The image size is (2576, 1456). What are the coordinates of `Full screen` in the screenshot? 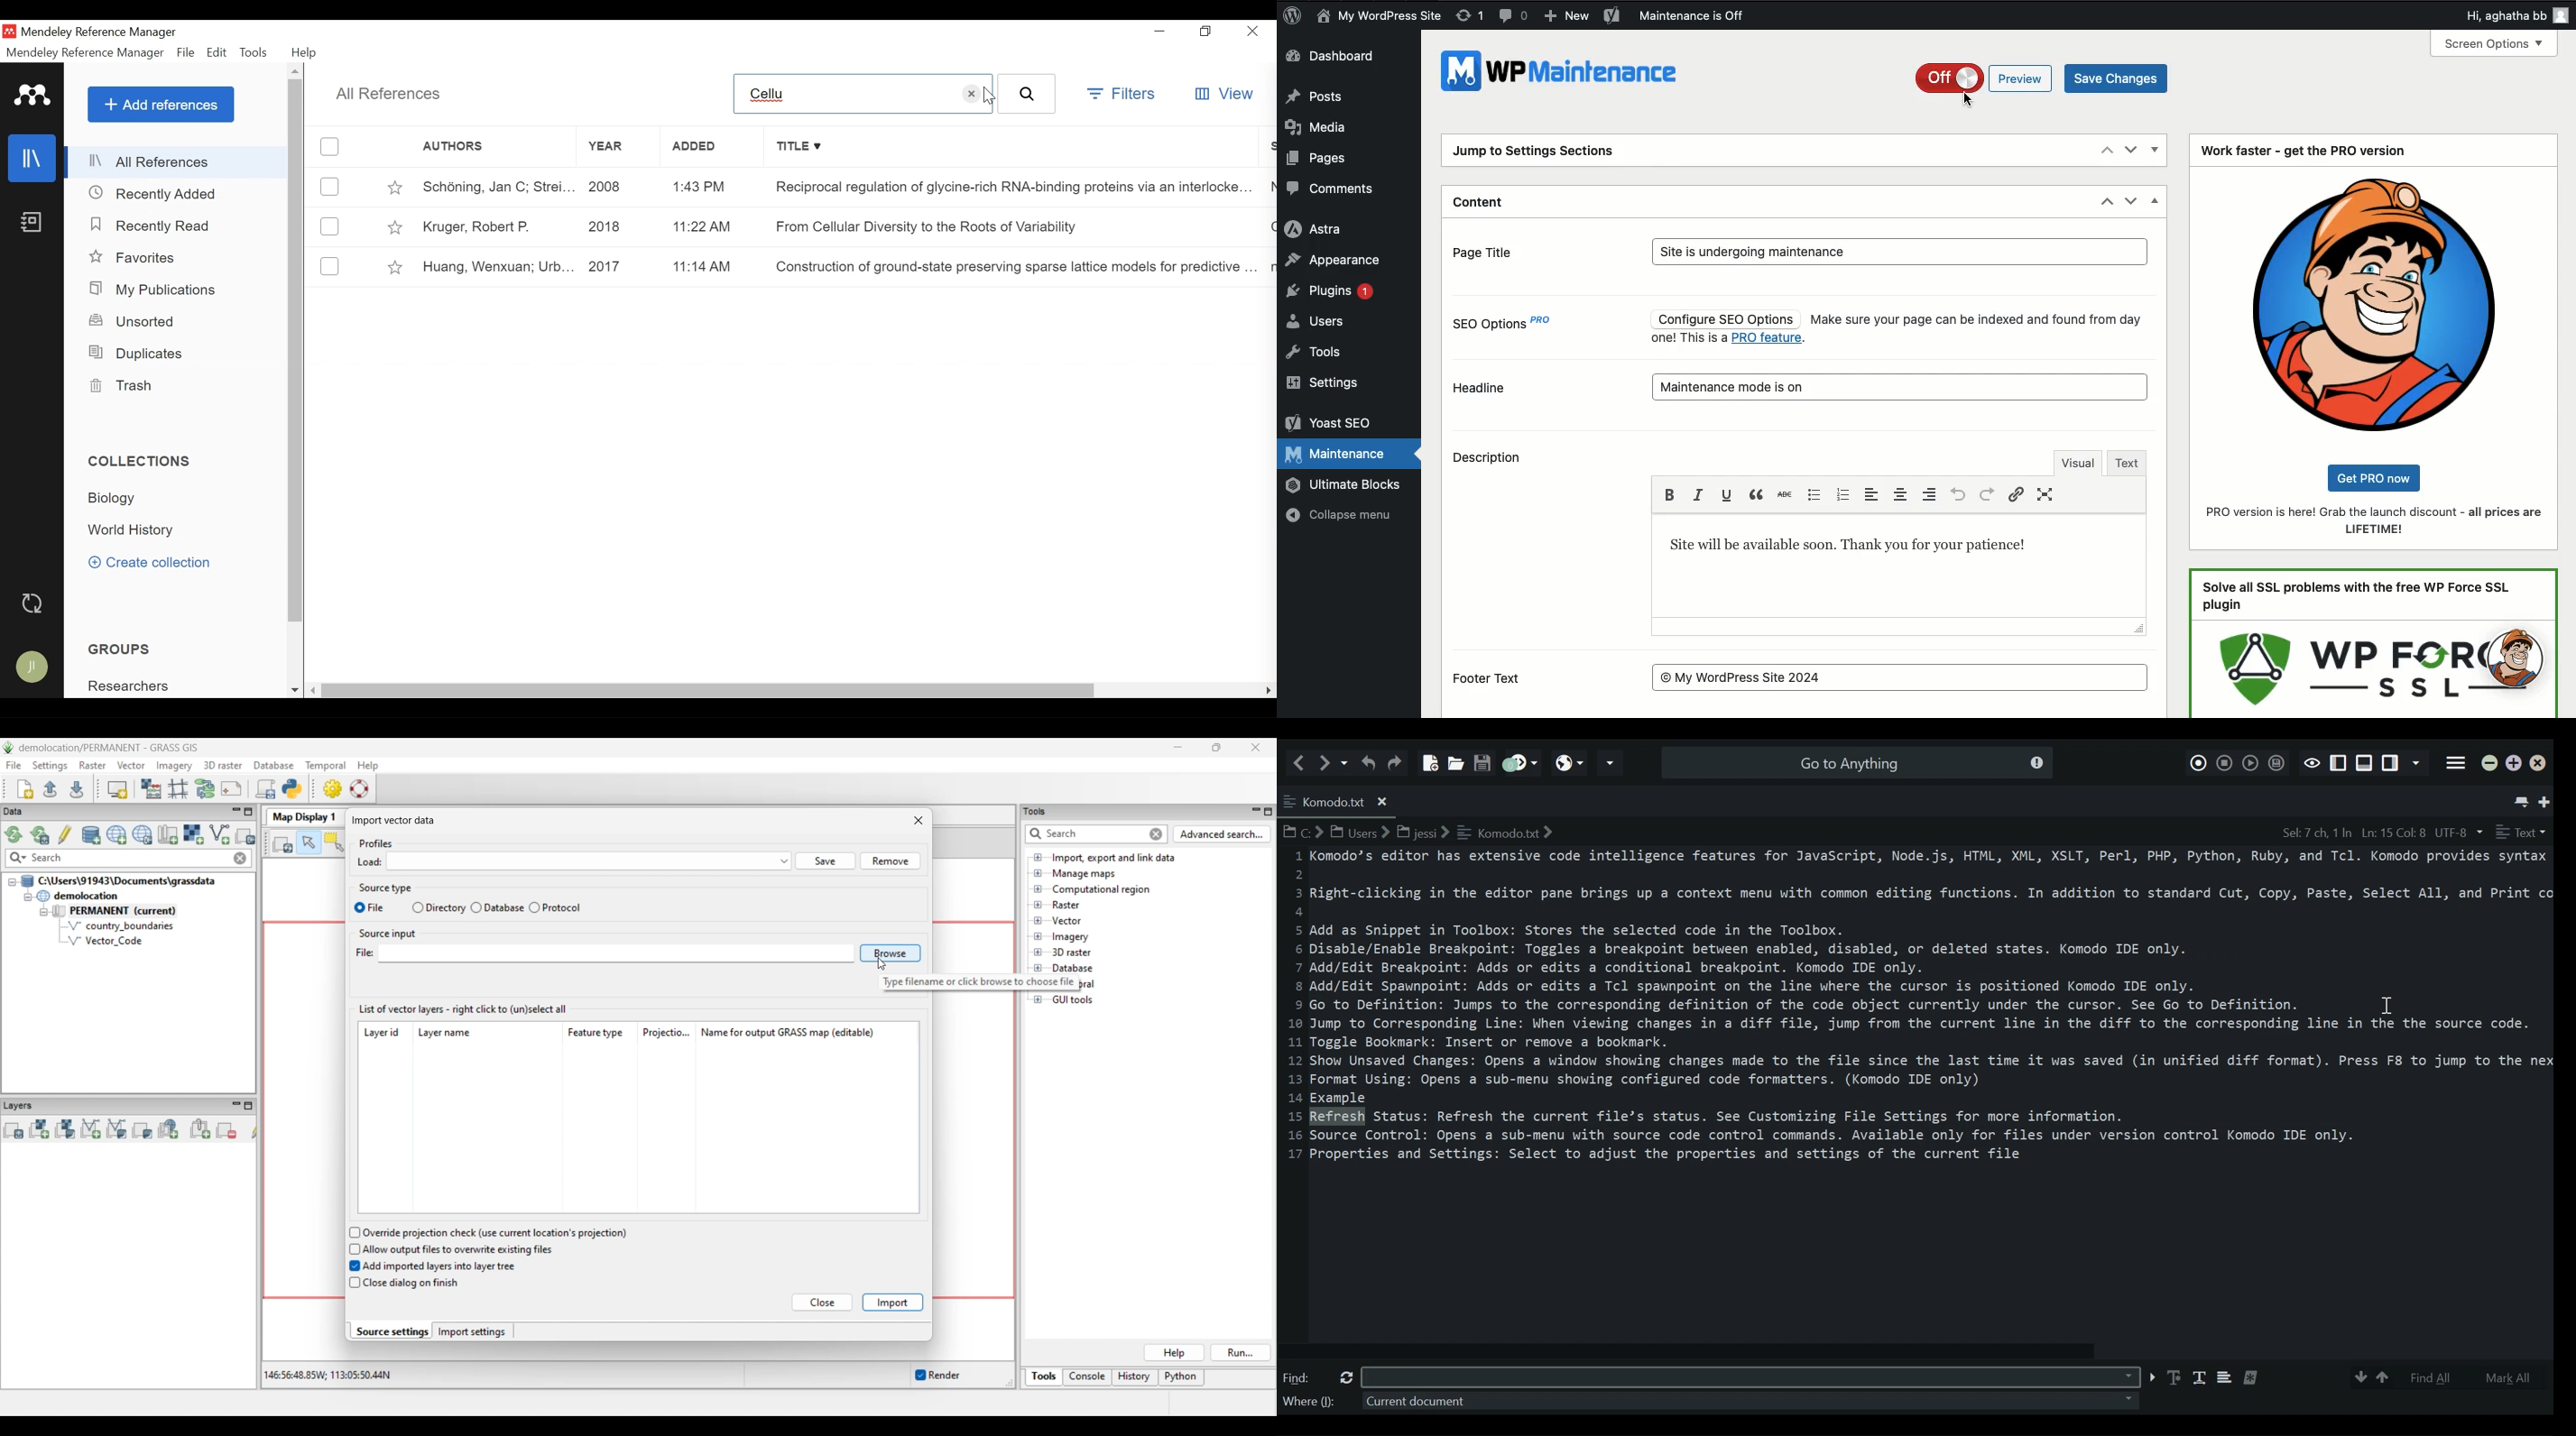 It's located at (2048, 494).